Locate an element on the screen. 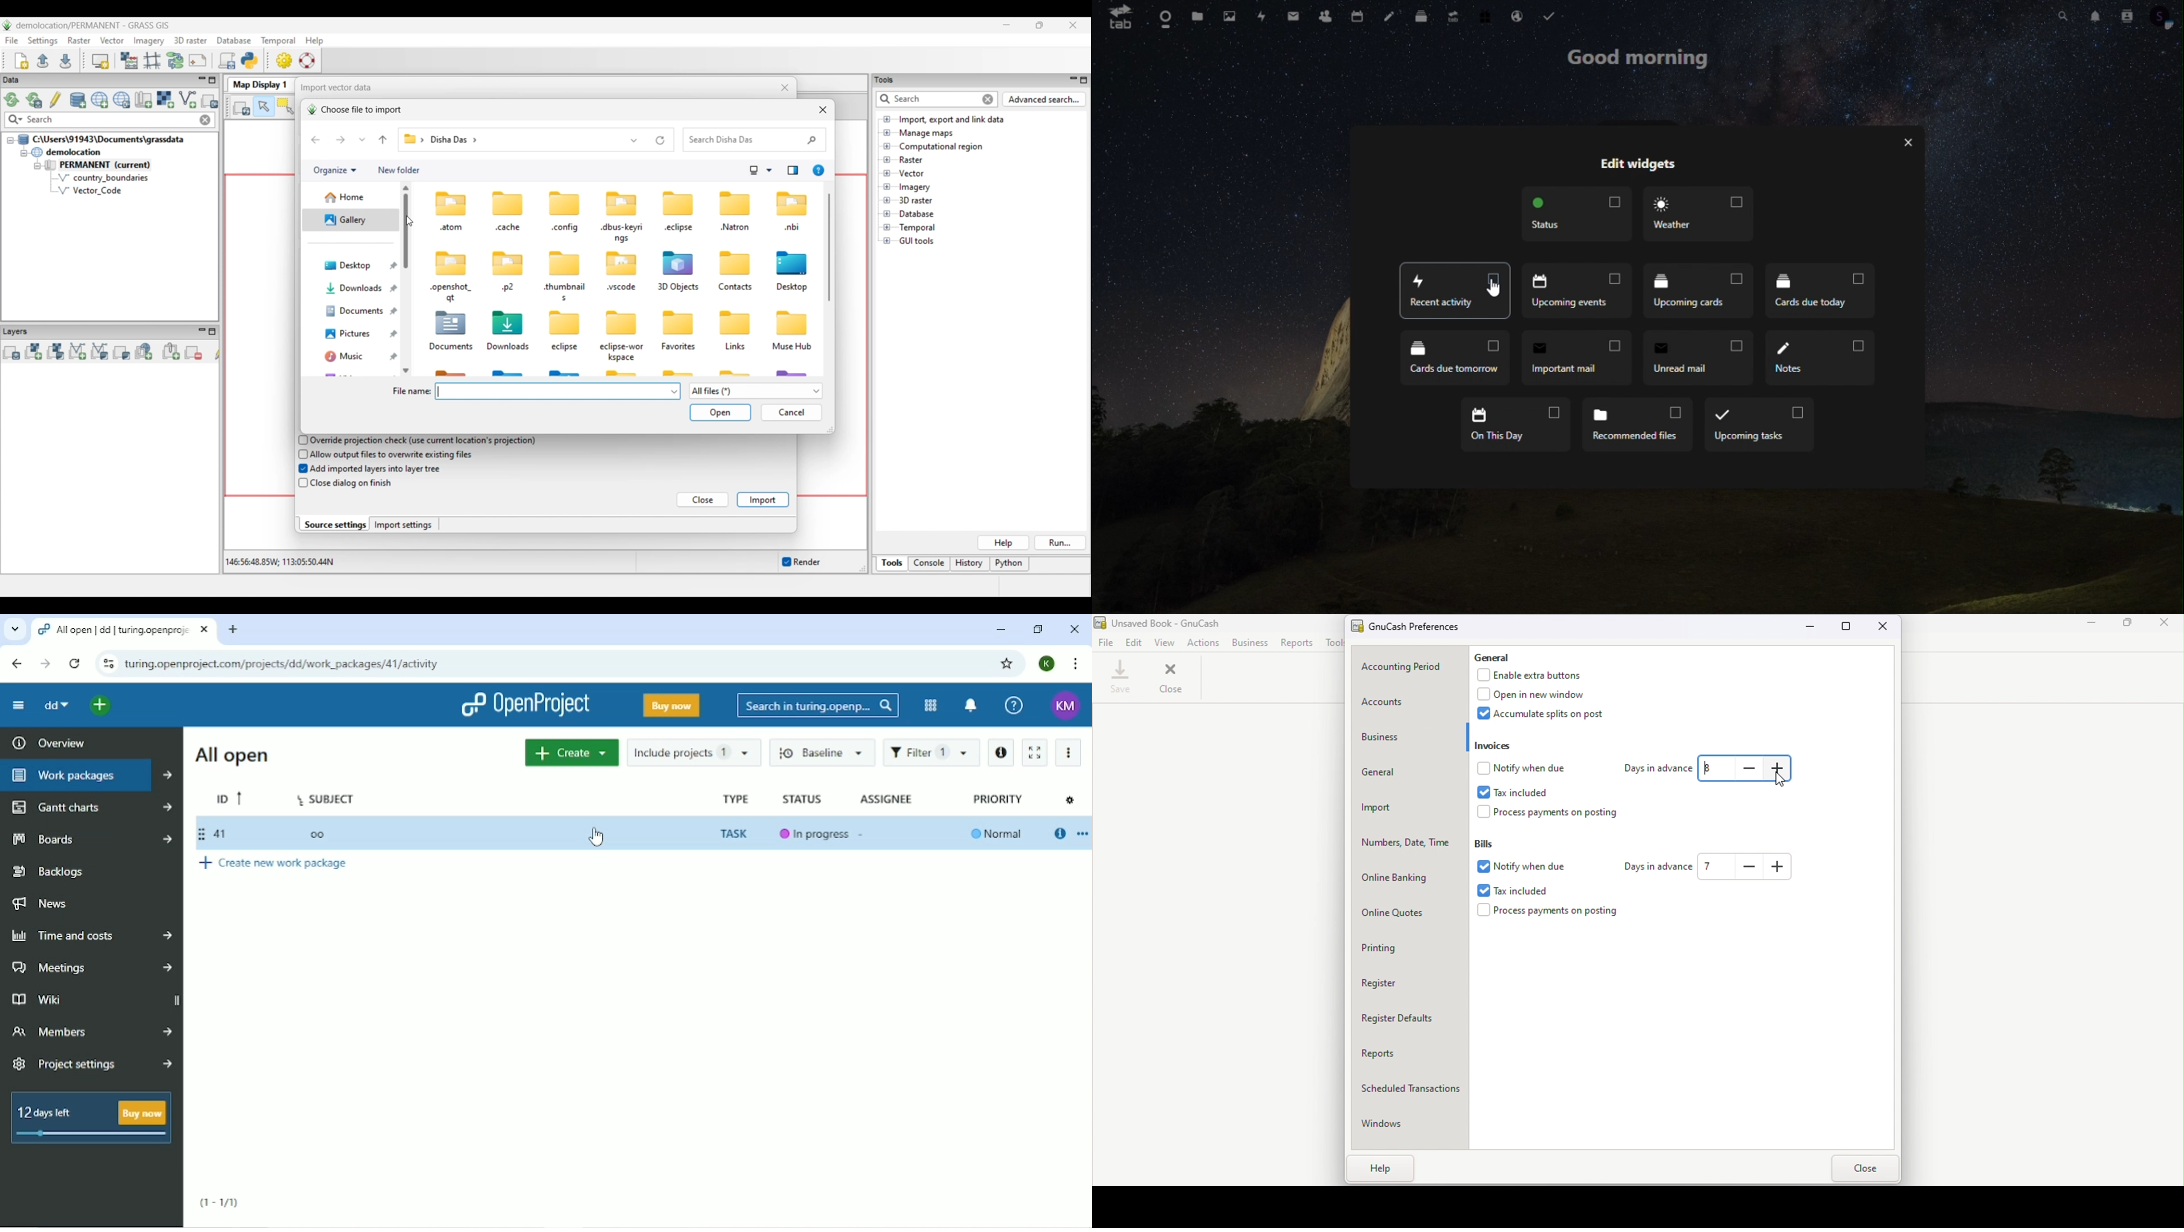  K is located at coordinates (1047, 663).